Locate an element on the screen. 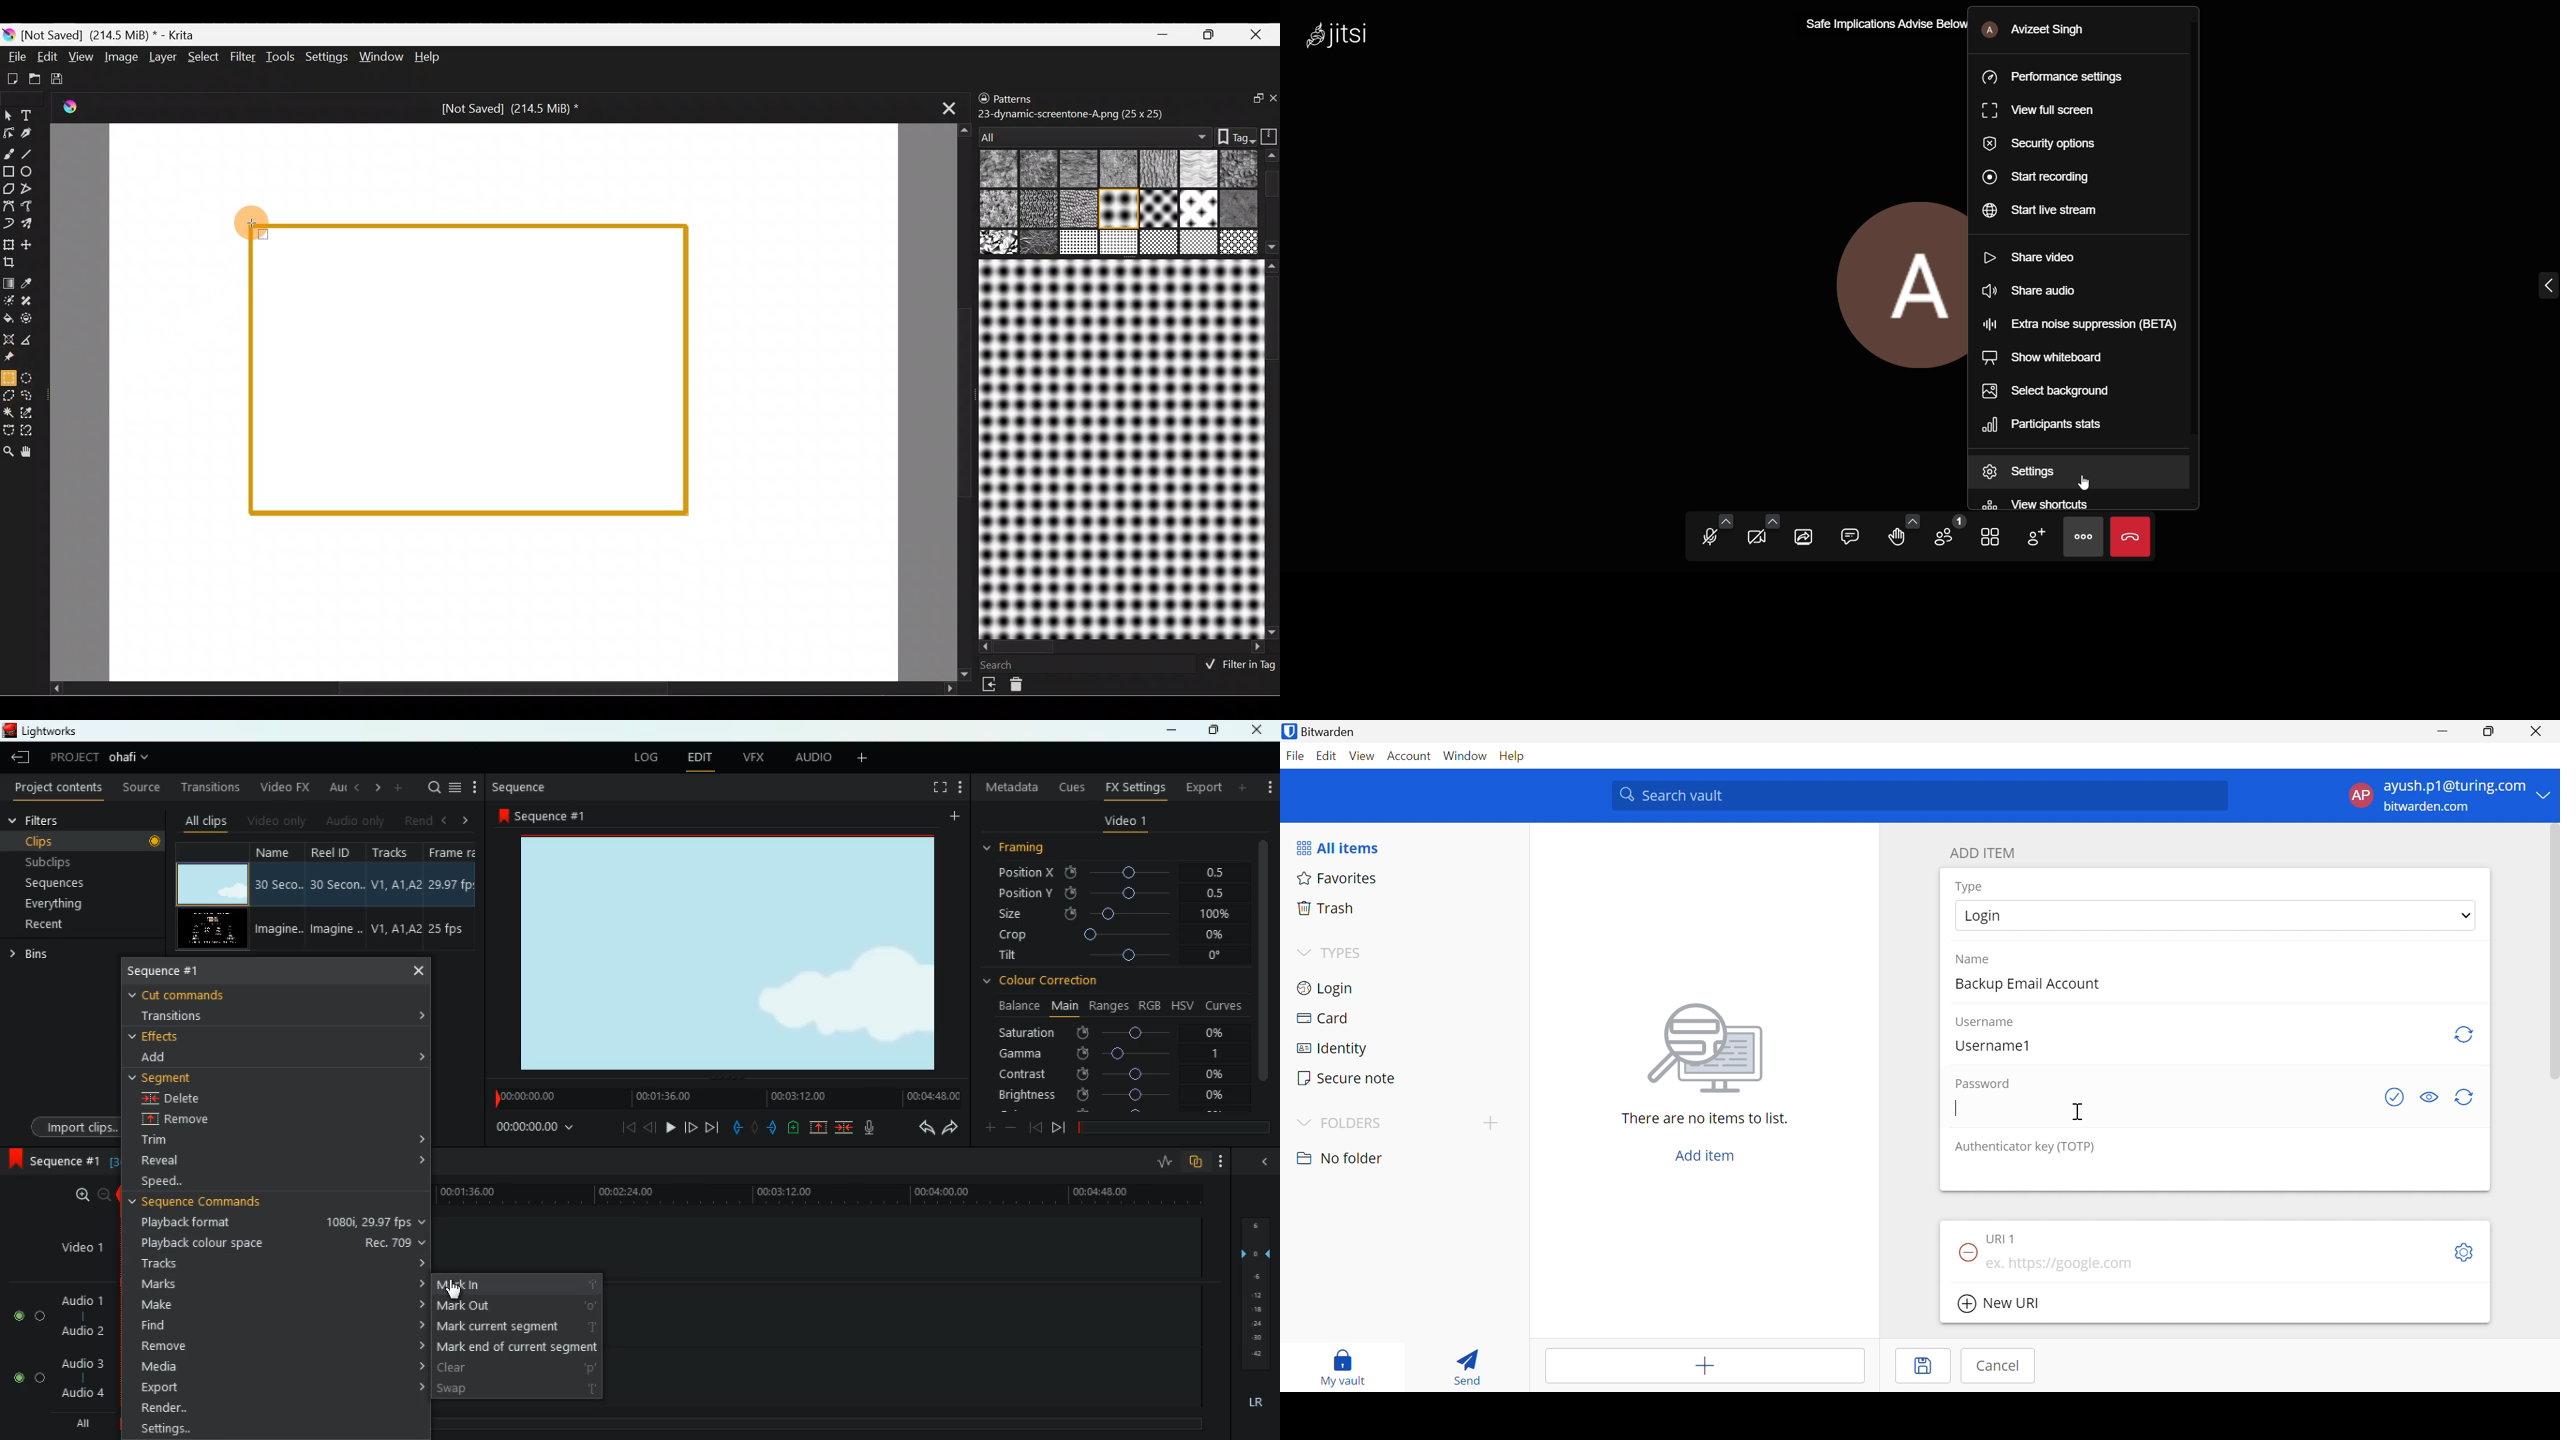 The width and height of the screenshot is (2576, 1456). Audio is located at coordinates (24, 1378).